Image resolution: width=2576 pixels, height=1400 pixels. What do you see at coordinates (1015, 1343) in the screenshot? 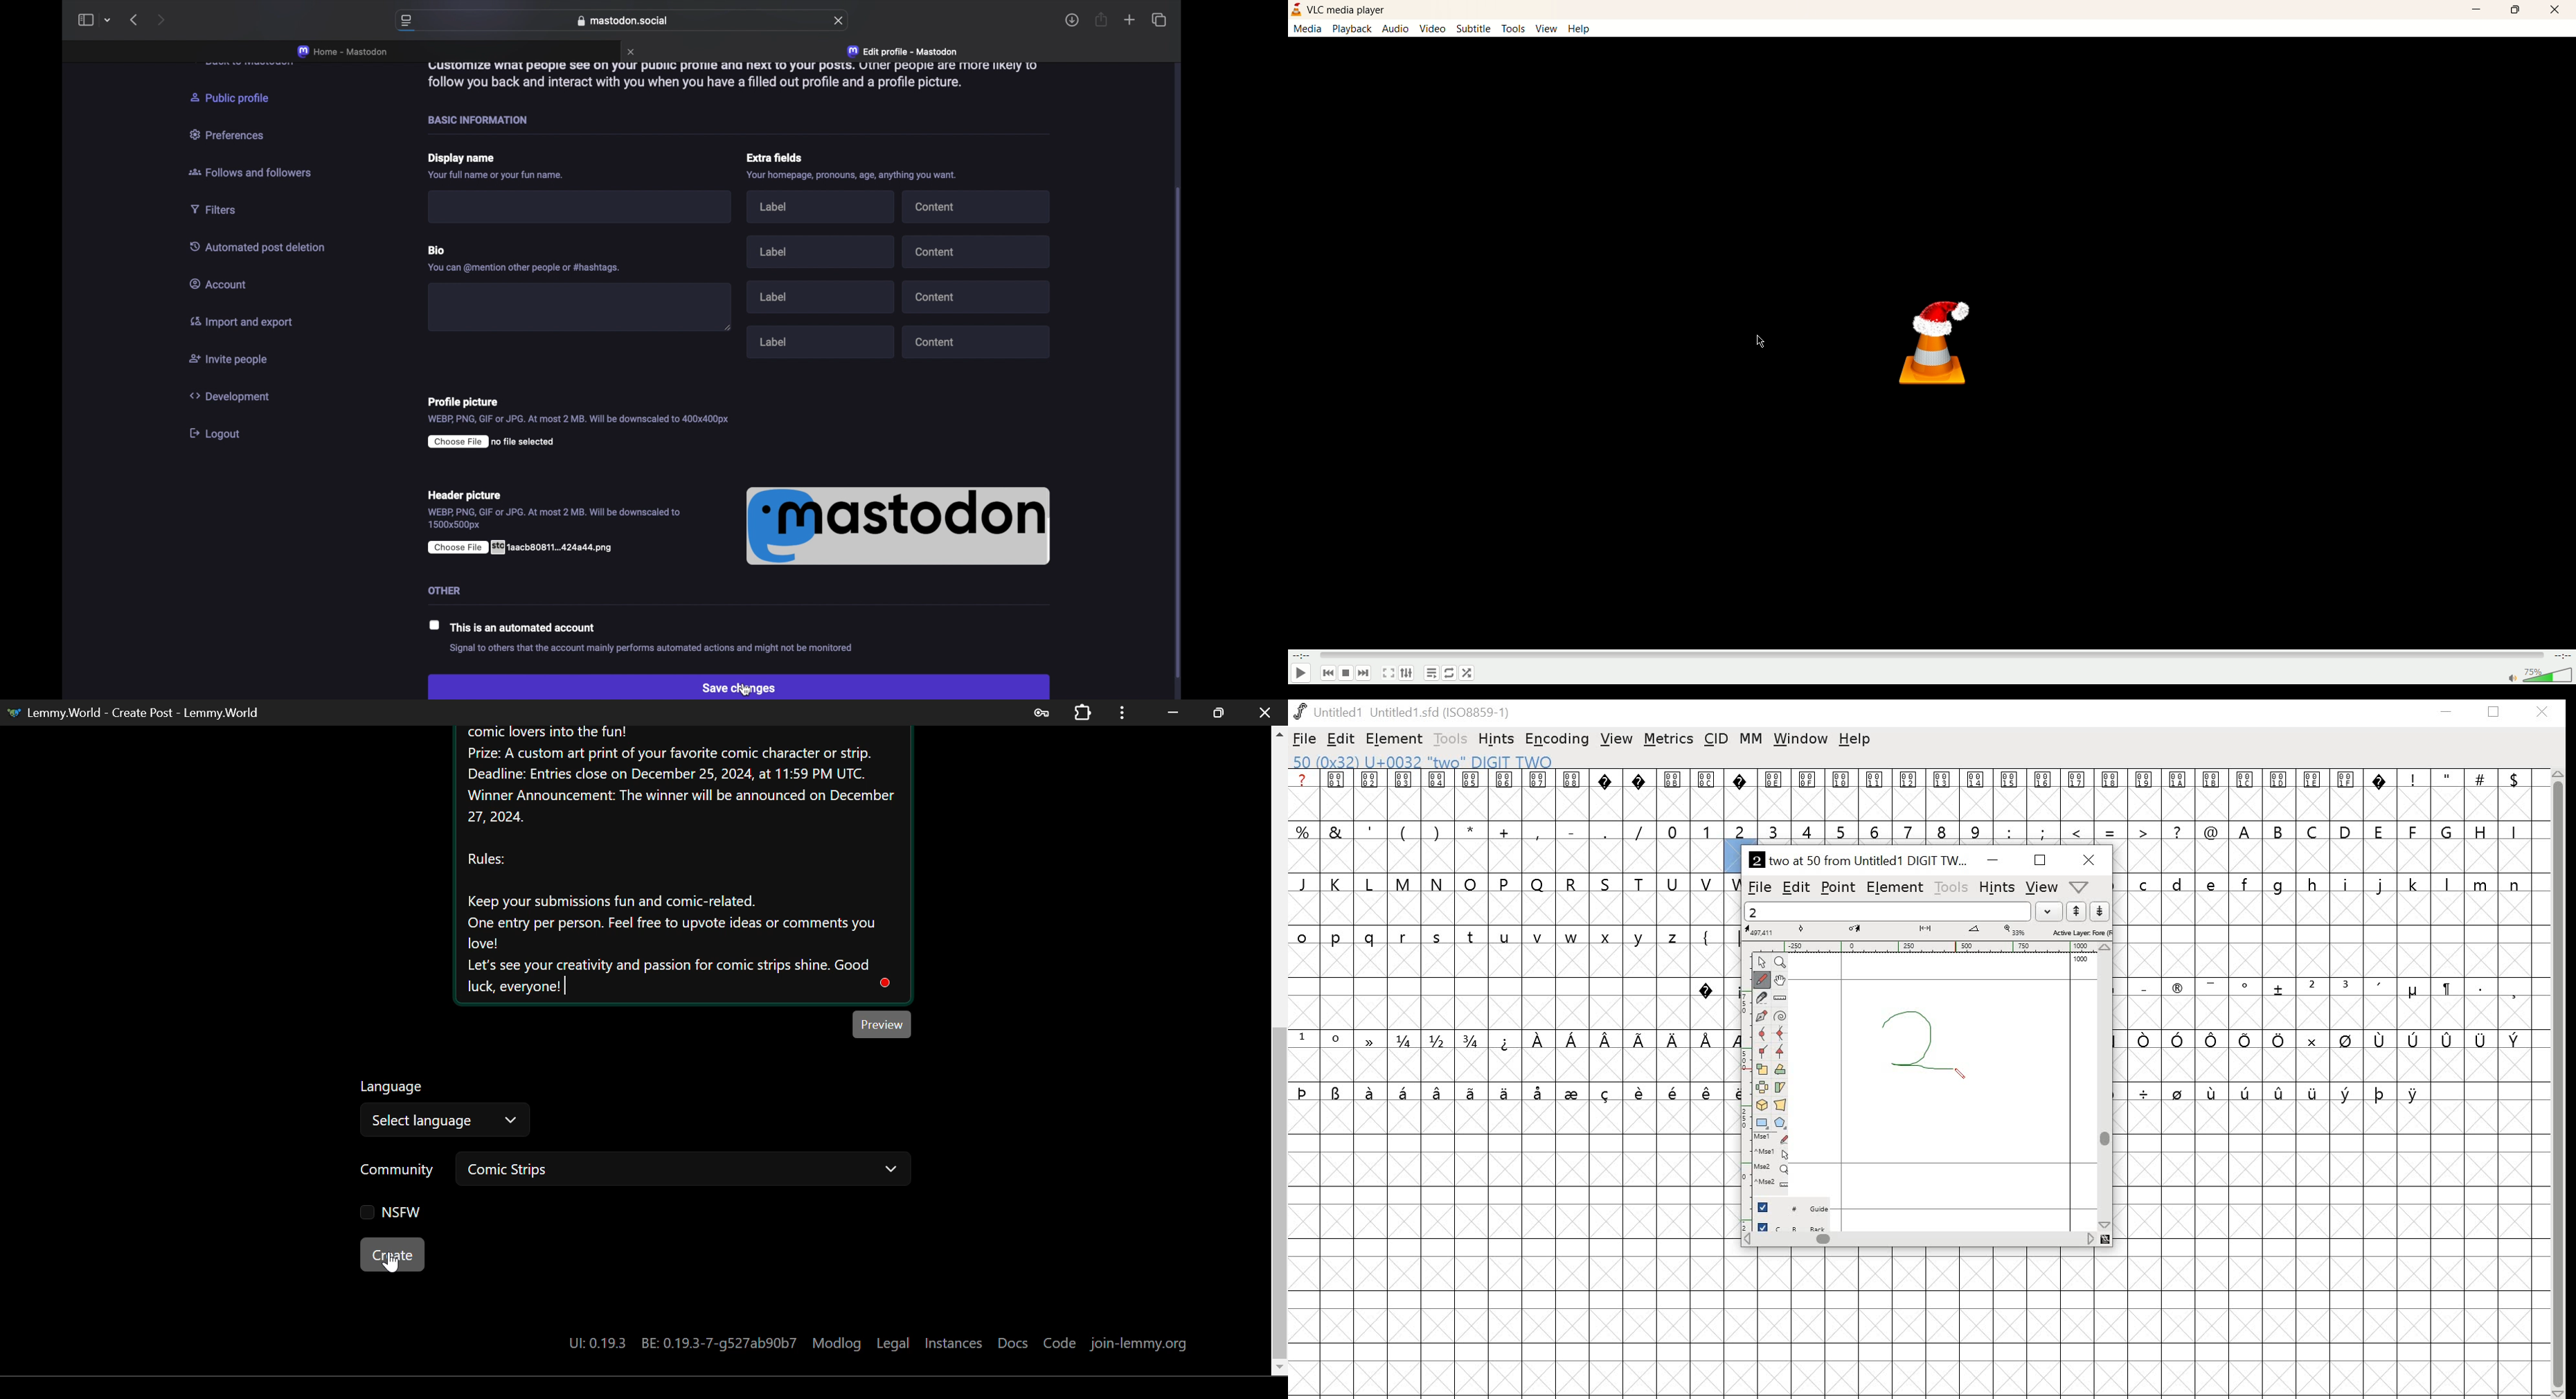
I see `Docs` at bounding box center [1015, 1343].